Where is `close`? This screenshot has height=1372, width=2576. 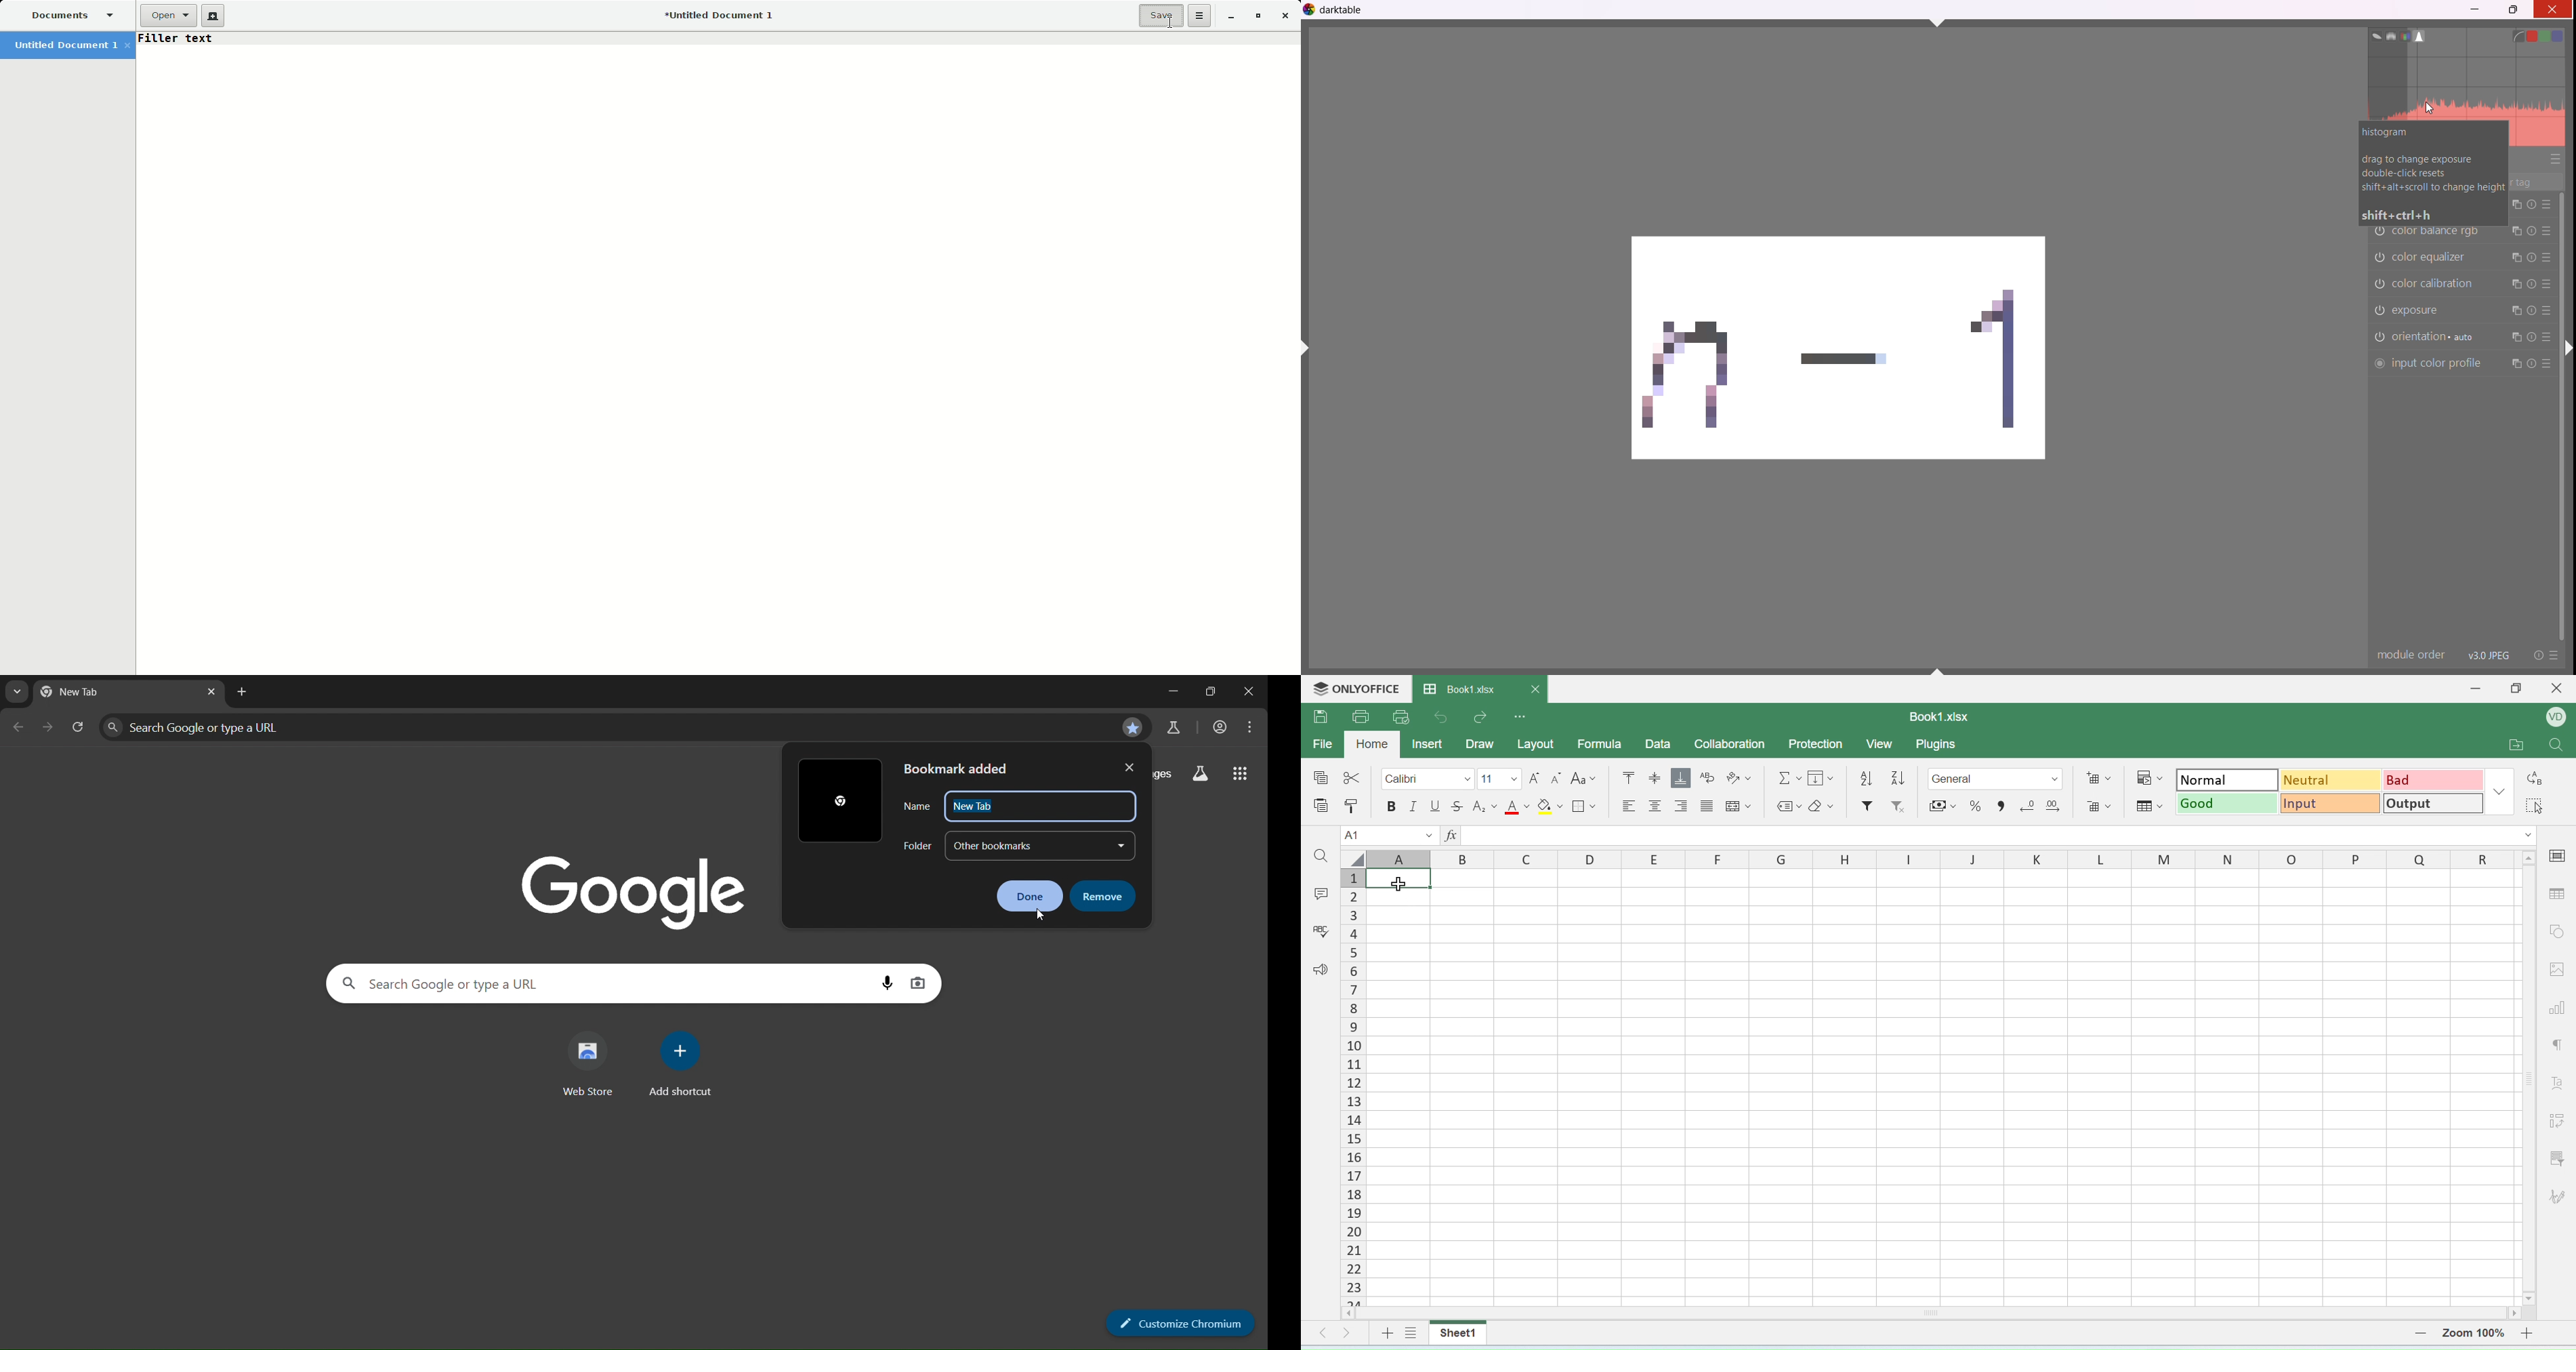
close is located at coordinates (2559, 688).